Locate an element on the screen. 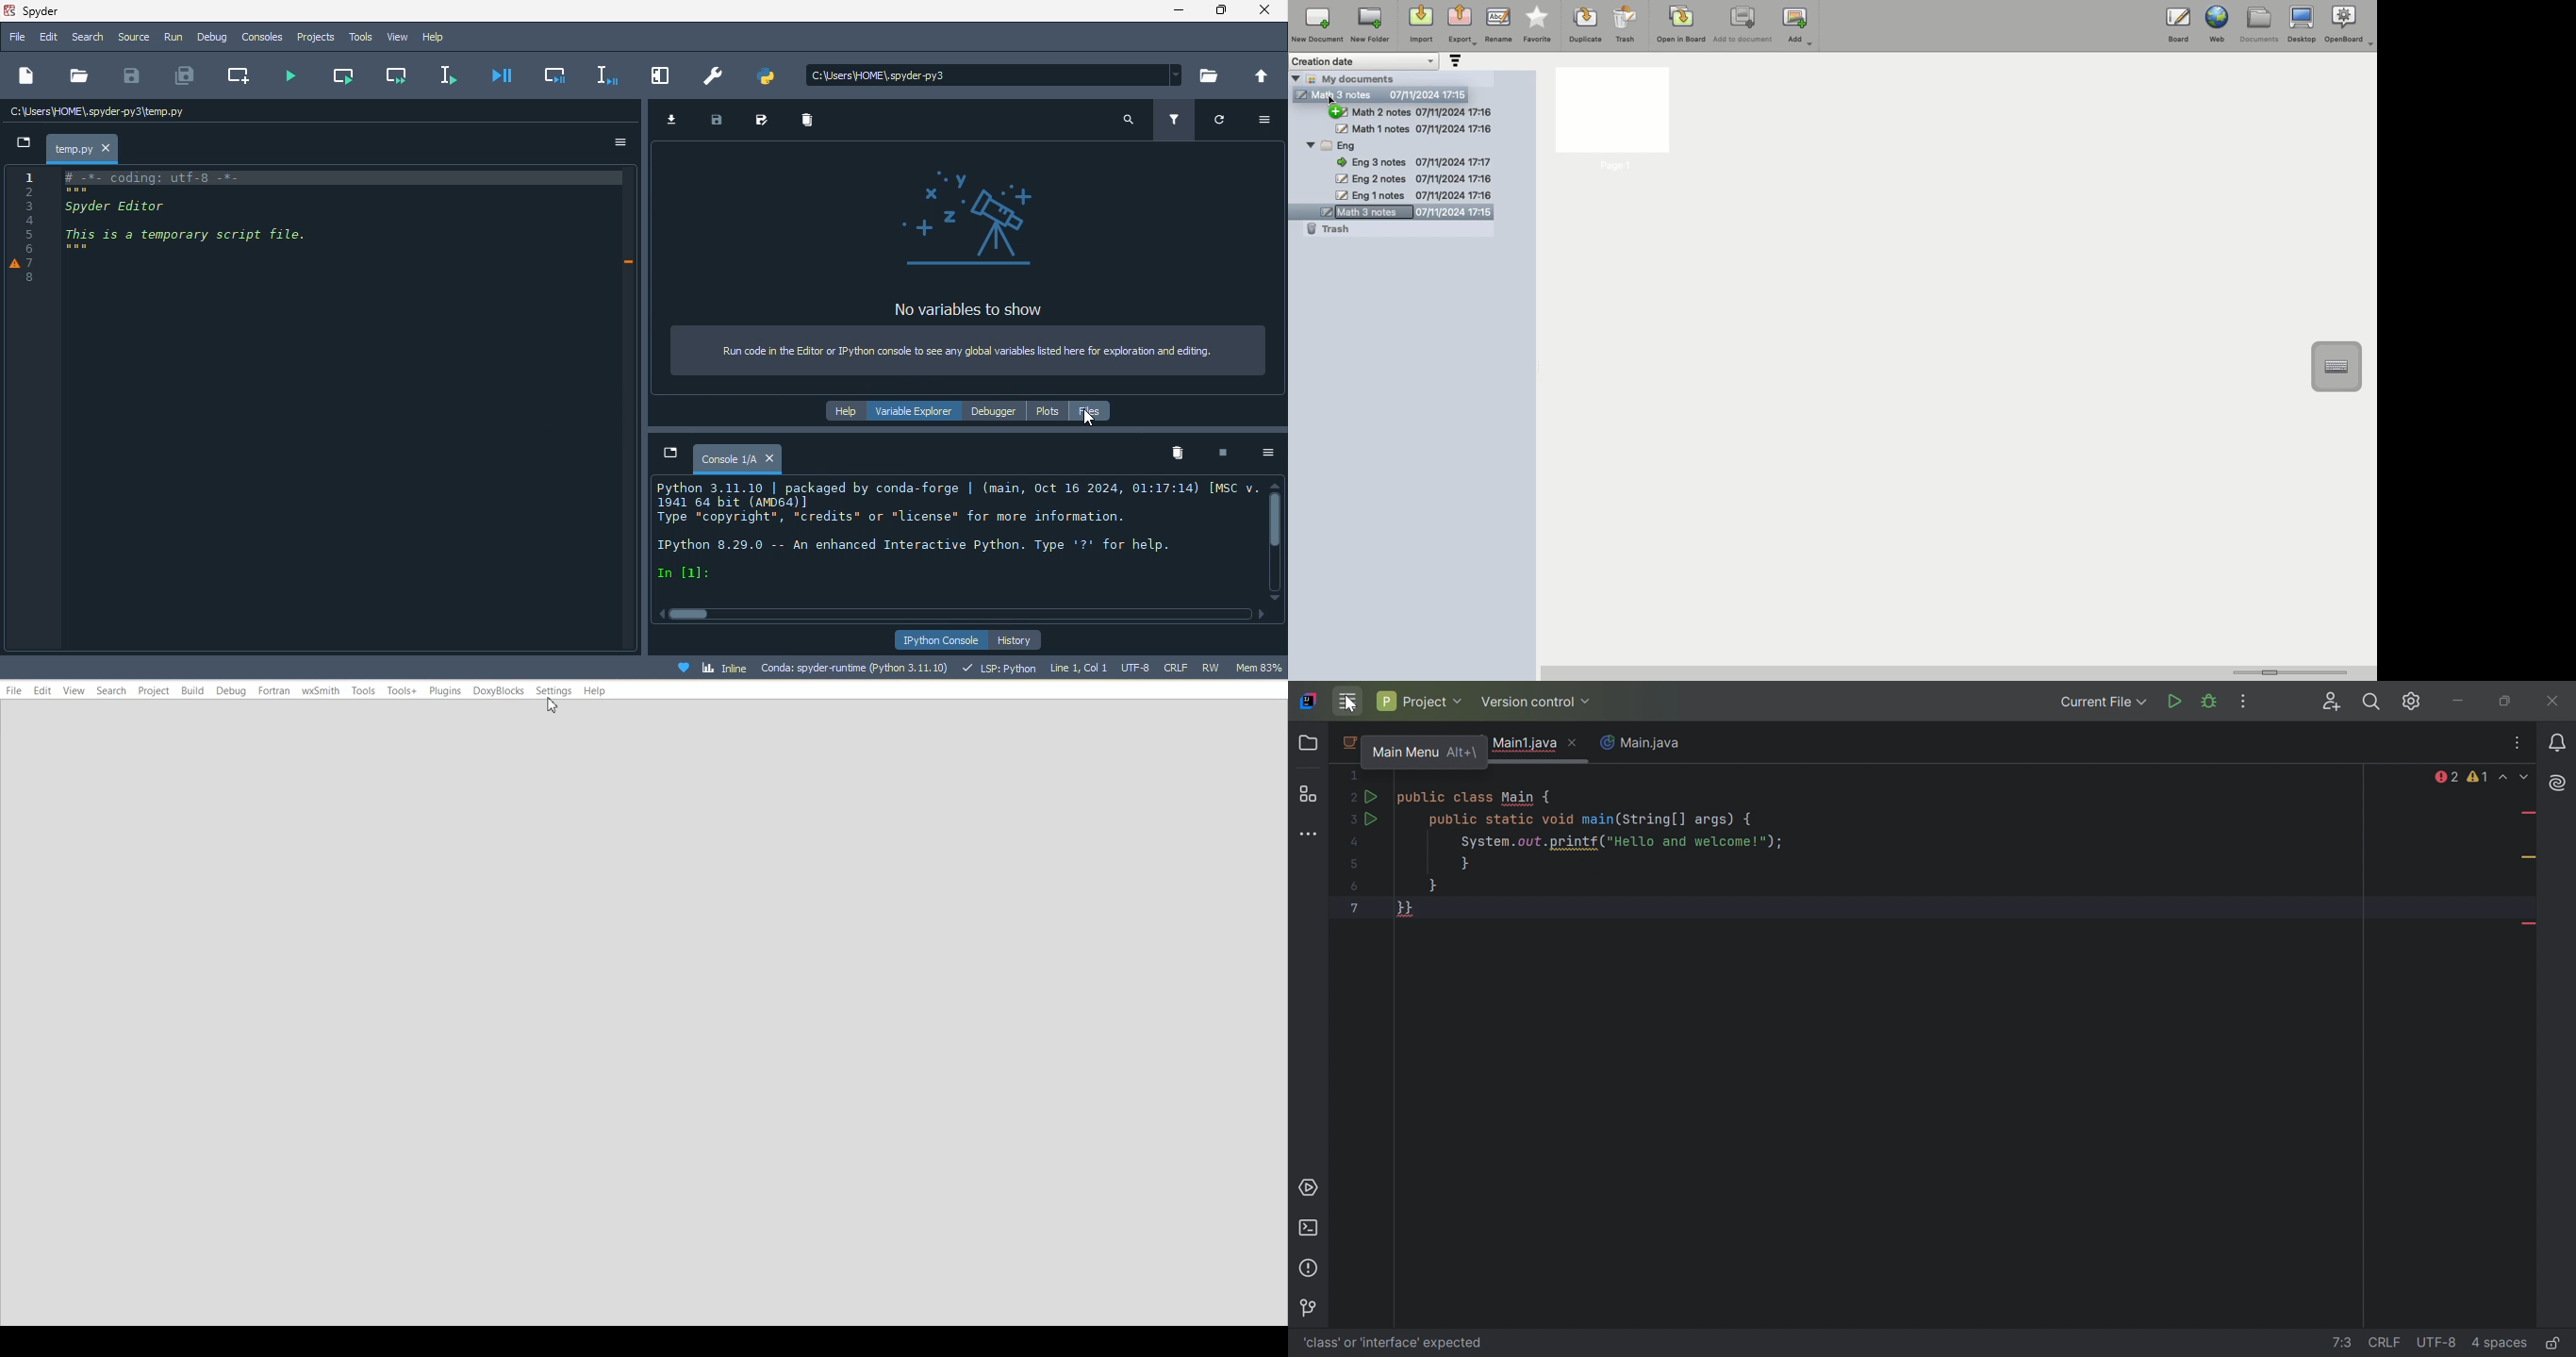  run current cell is located at coordinates (342, 74).